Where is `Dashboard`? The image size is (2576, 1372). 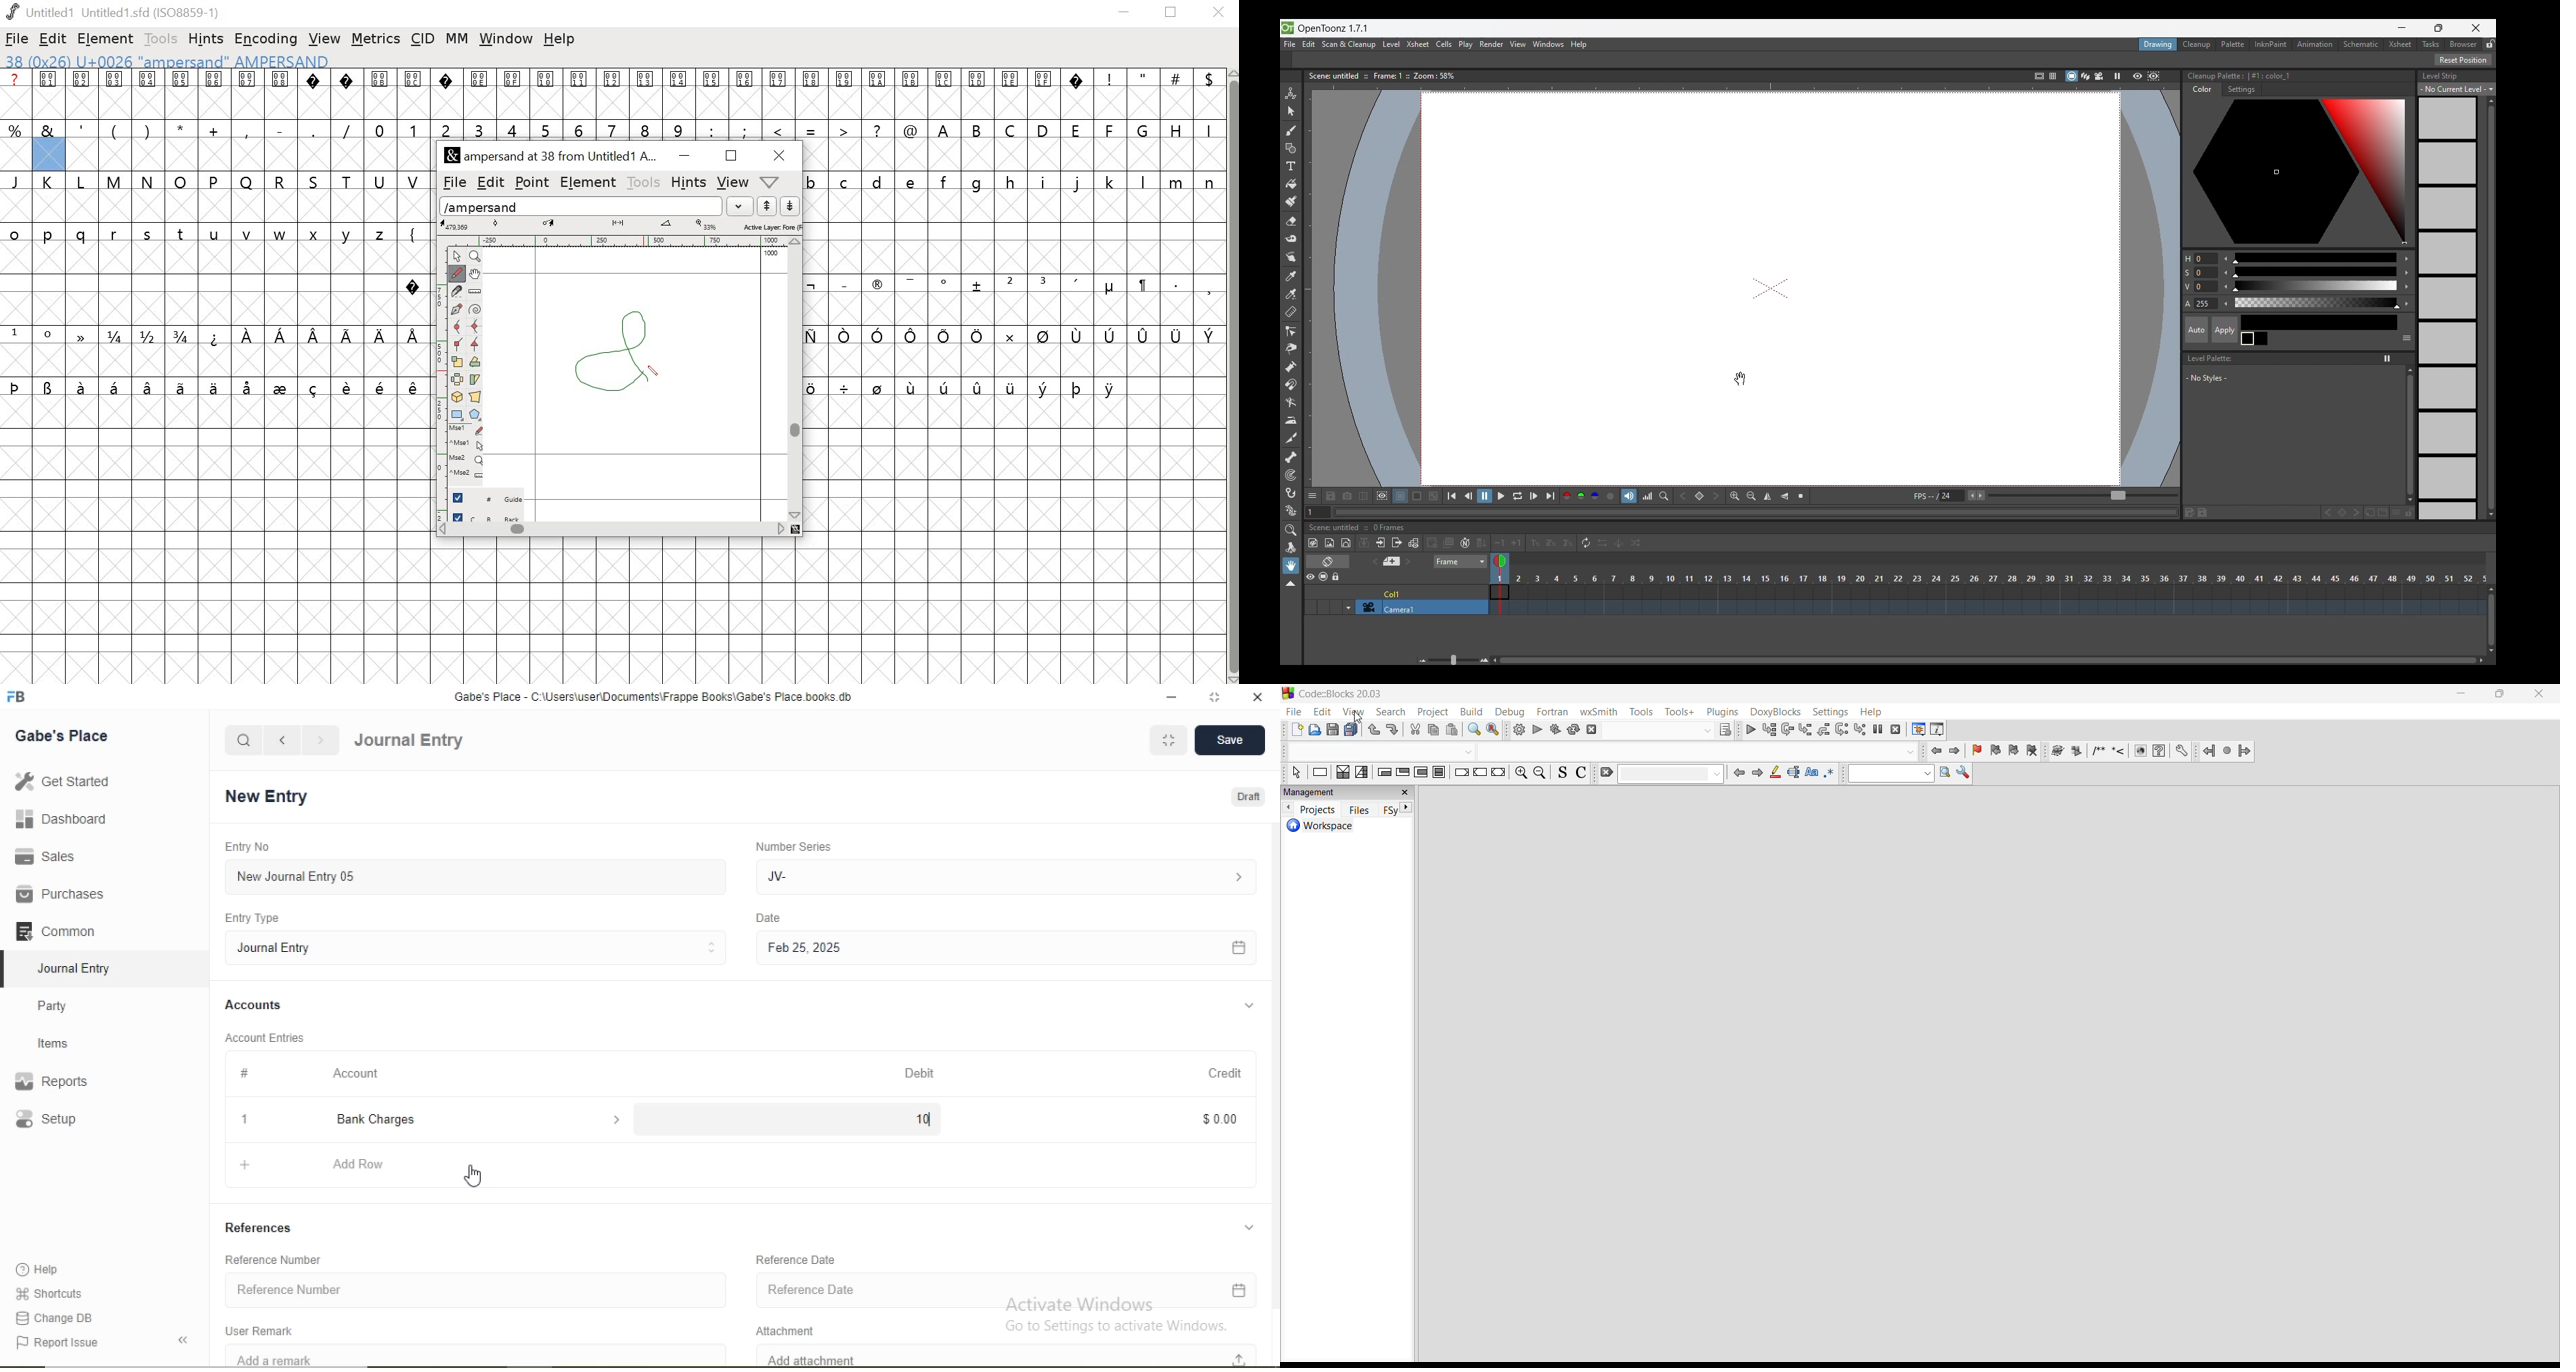 Dashboard is located at coordinates (55, 820).